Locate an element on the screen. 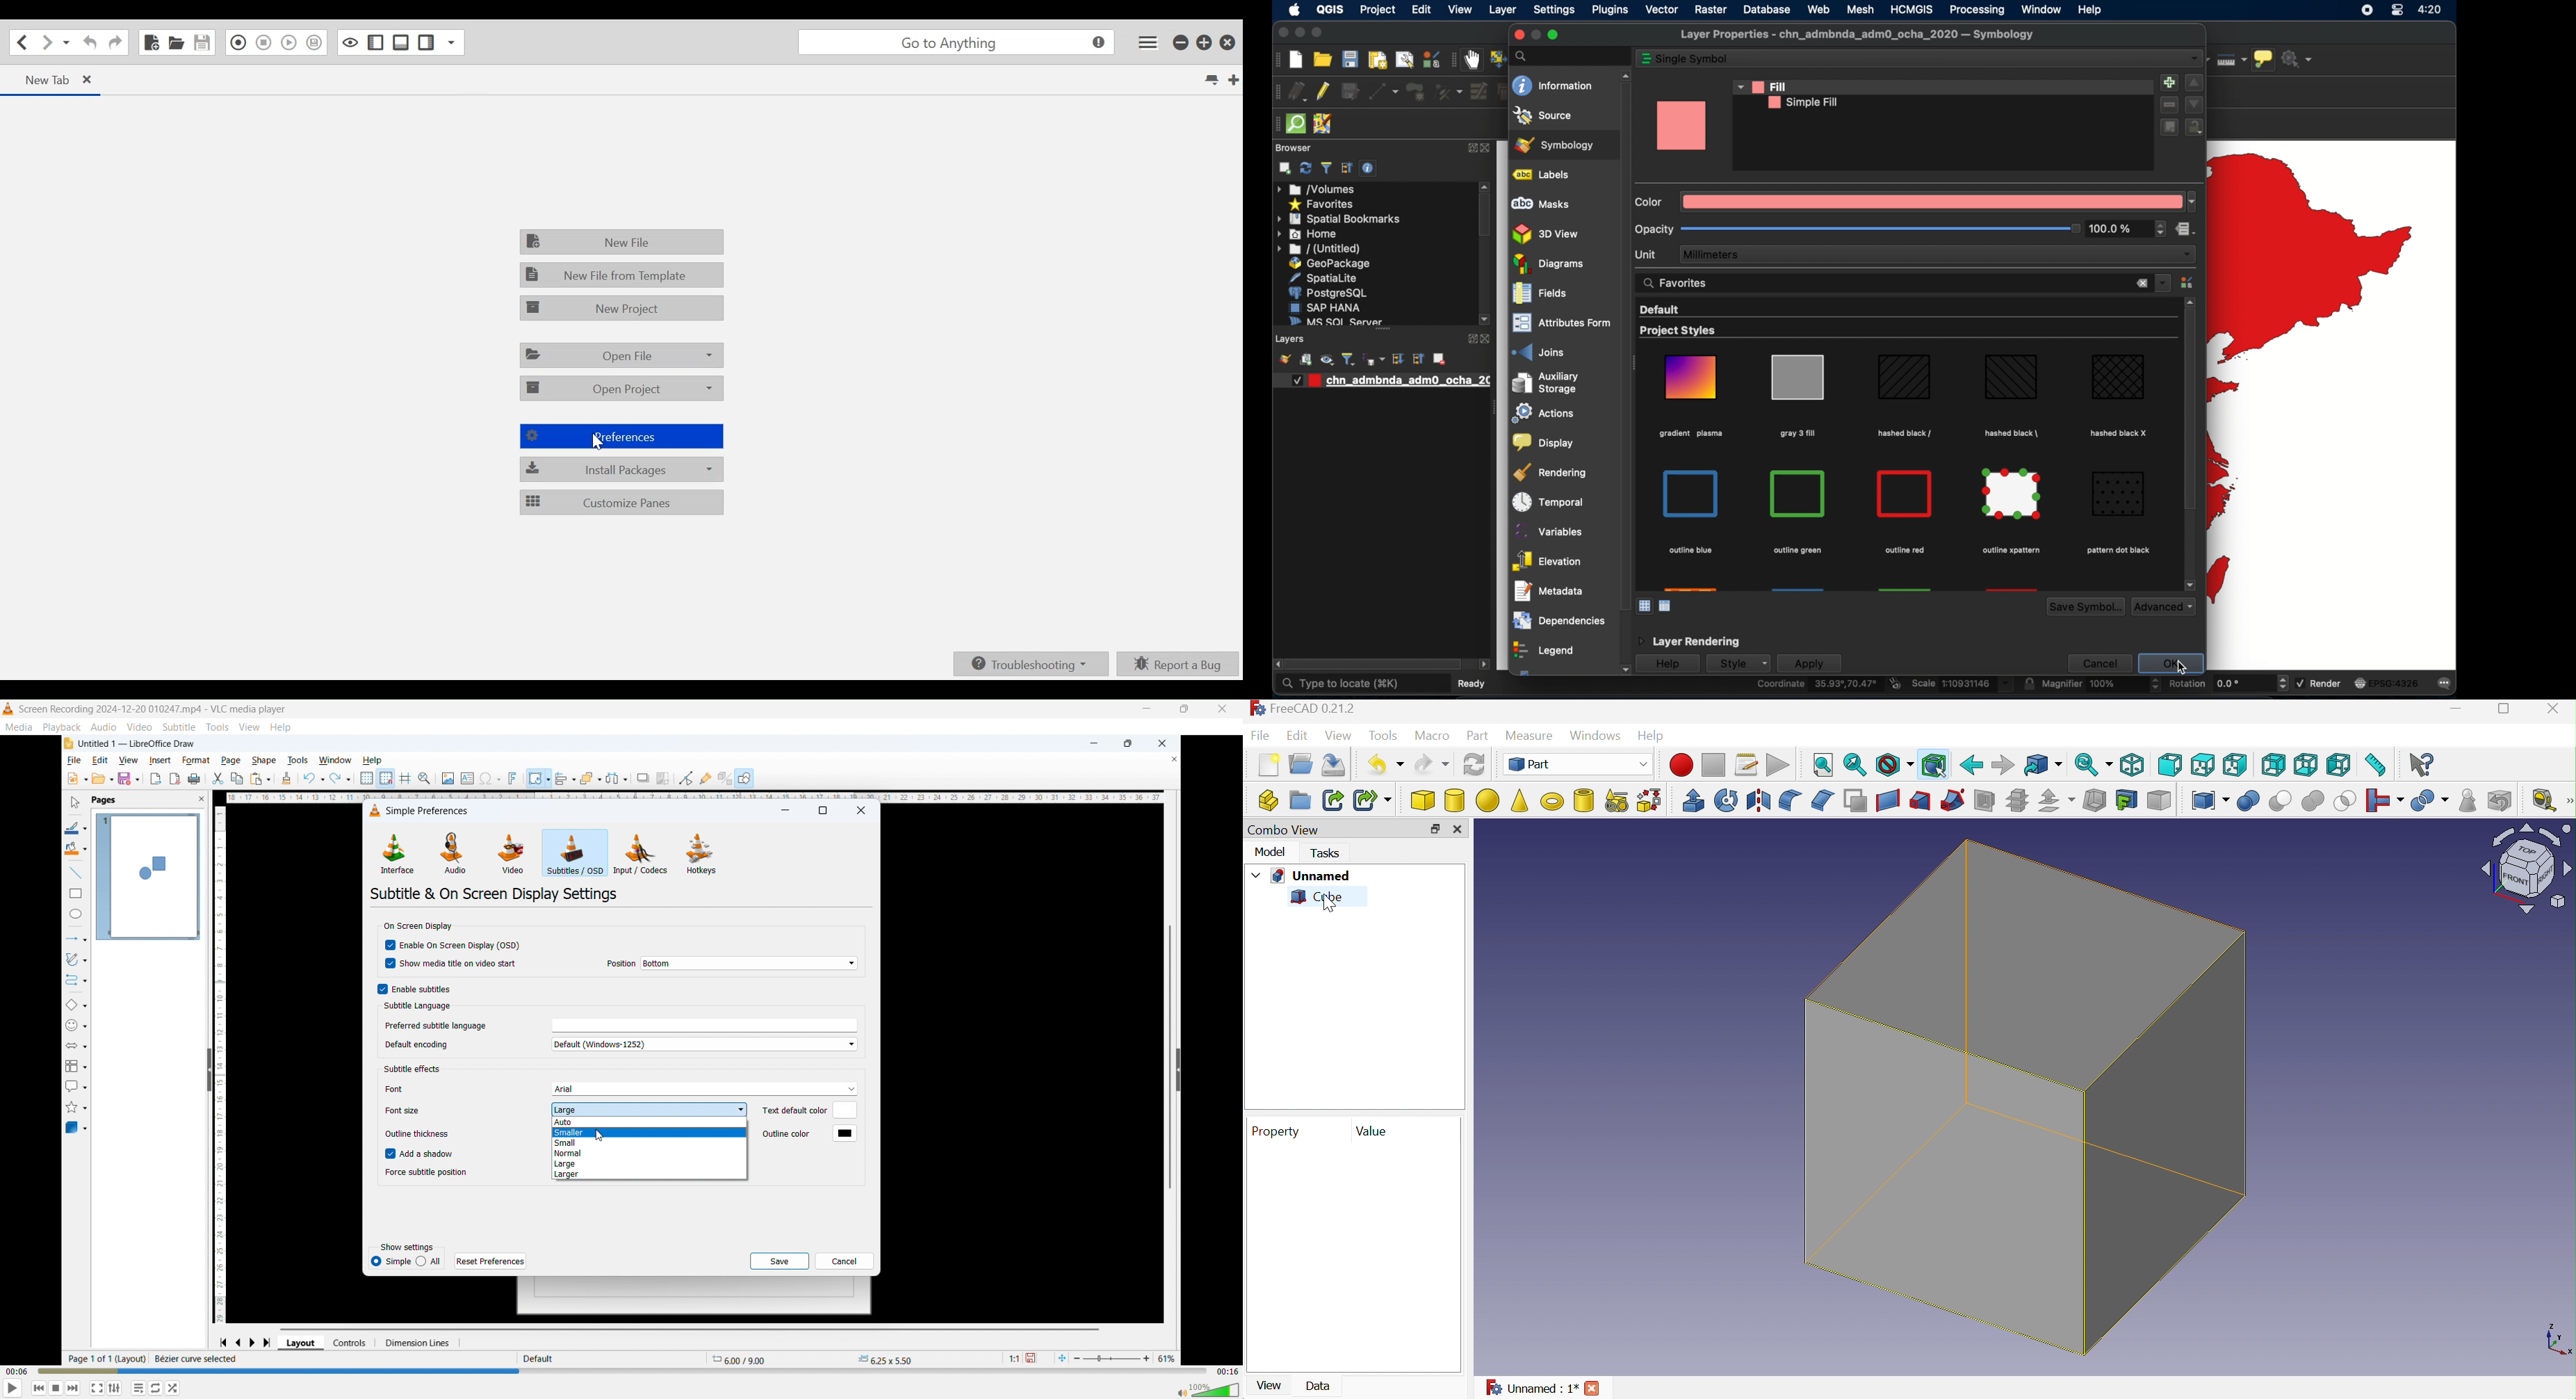 The width and height of the screenshot is (2576, 1400). Create tube is located at coordinates (1584, 800).